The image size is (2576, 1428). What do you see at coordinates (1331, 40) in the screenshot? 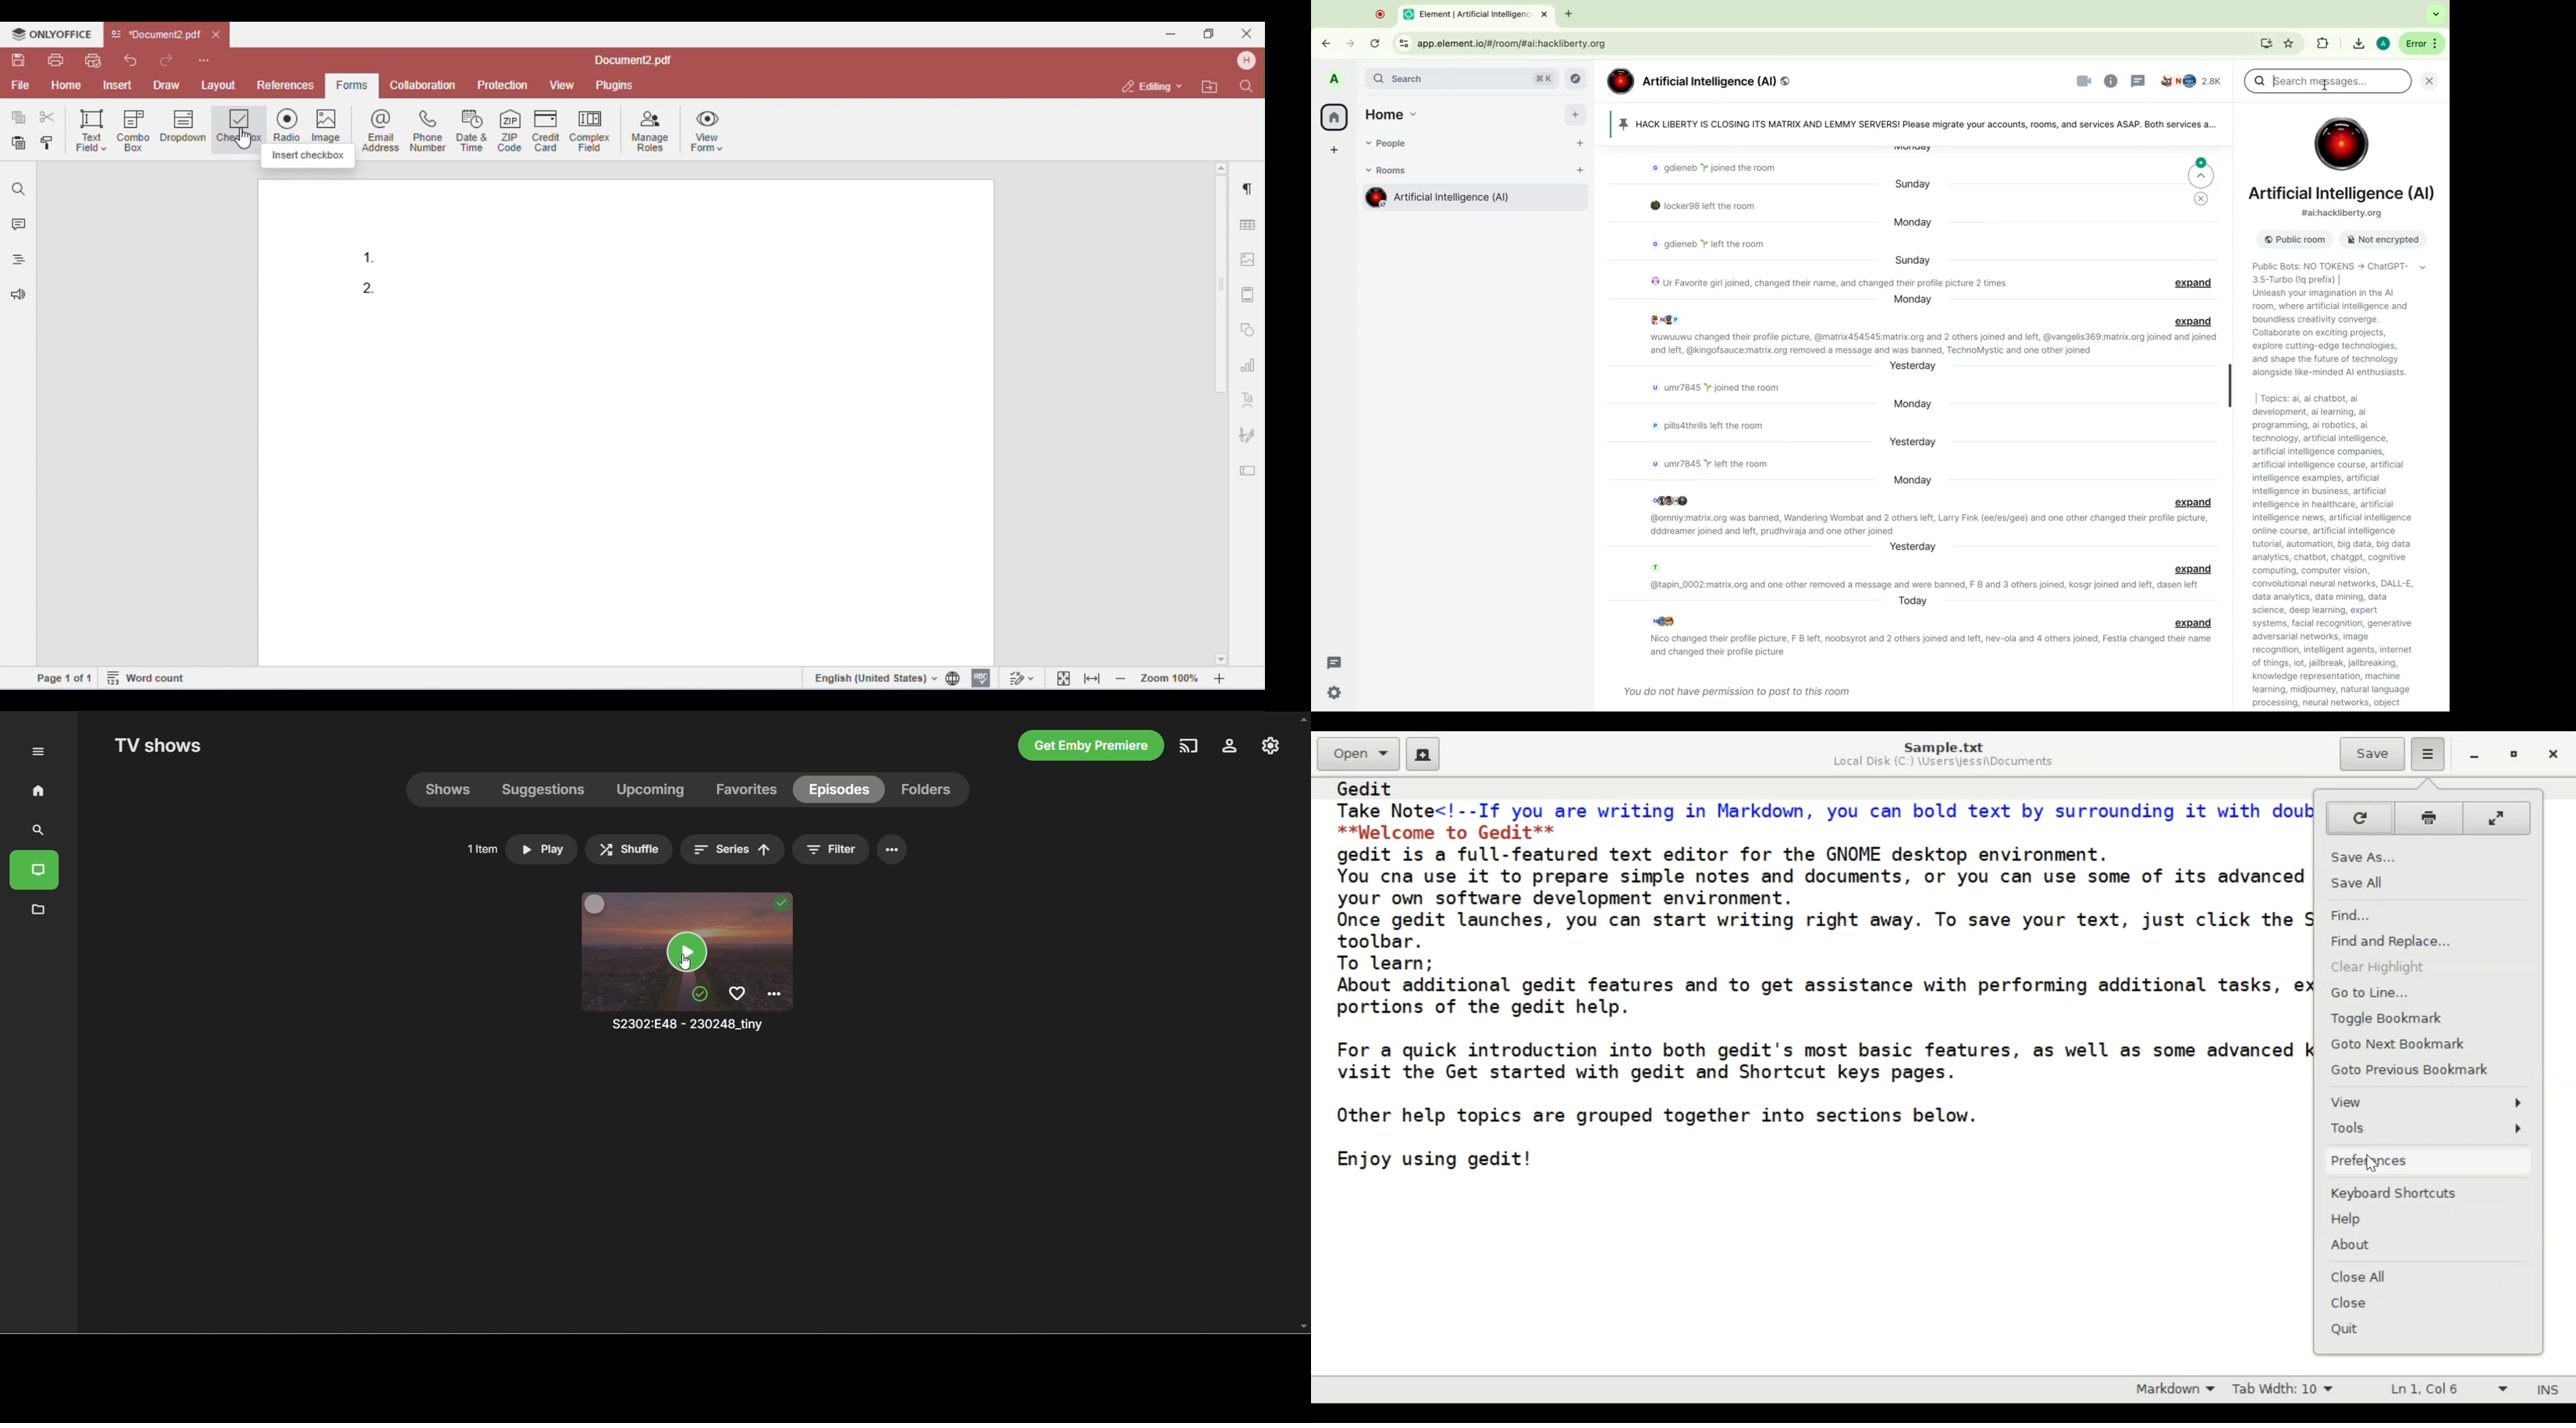
I see `back` at bounding box center [1331, 40].